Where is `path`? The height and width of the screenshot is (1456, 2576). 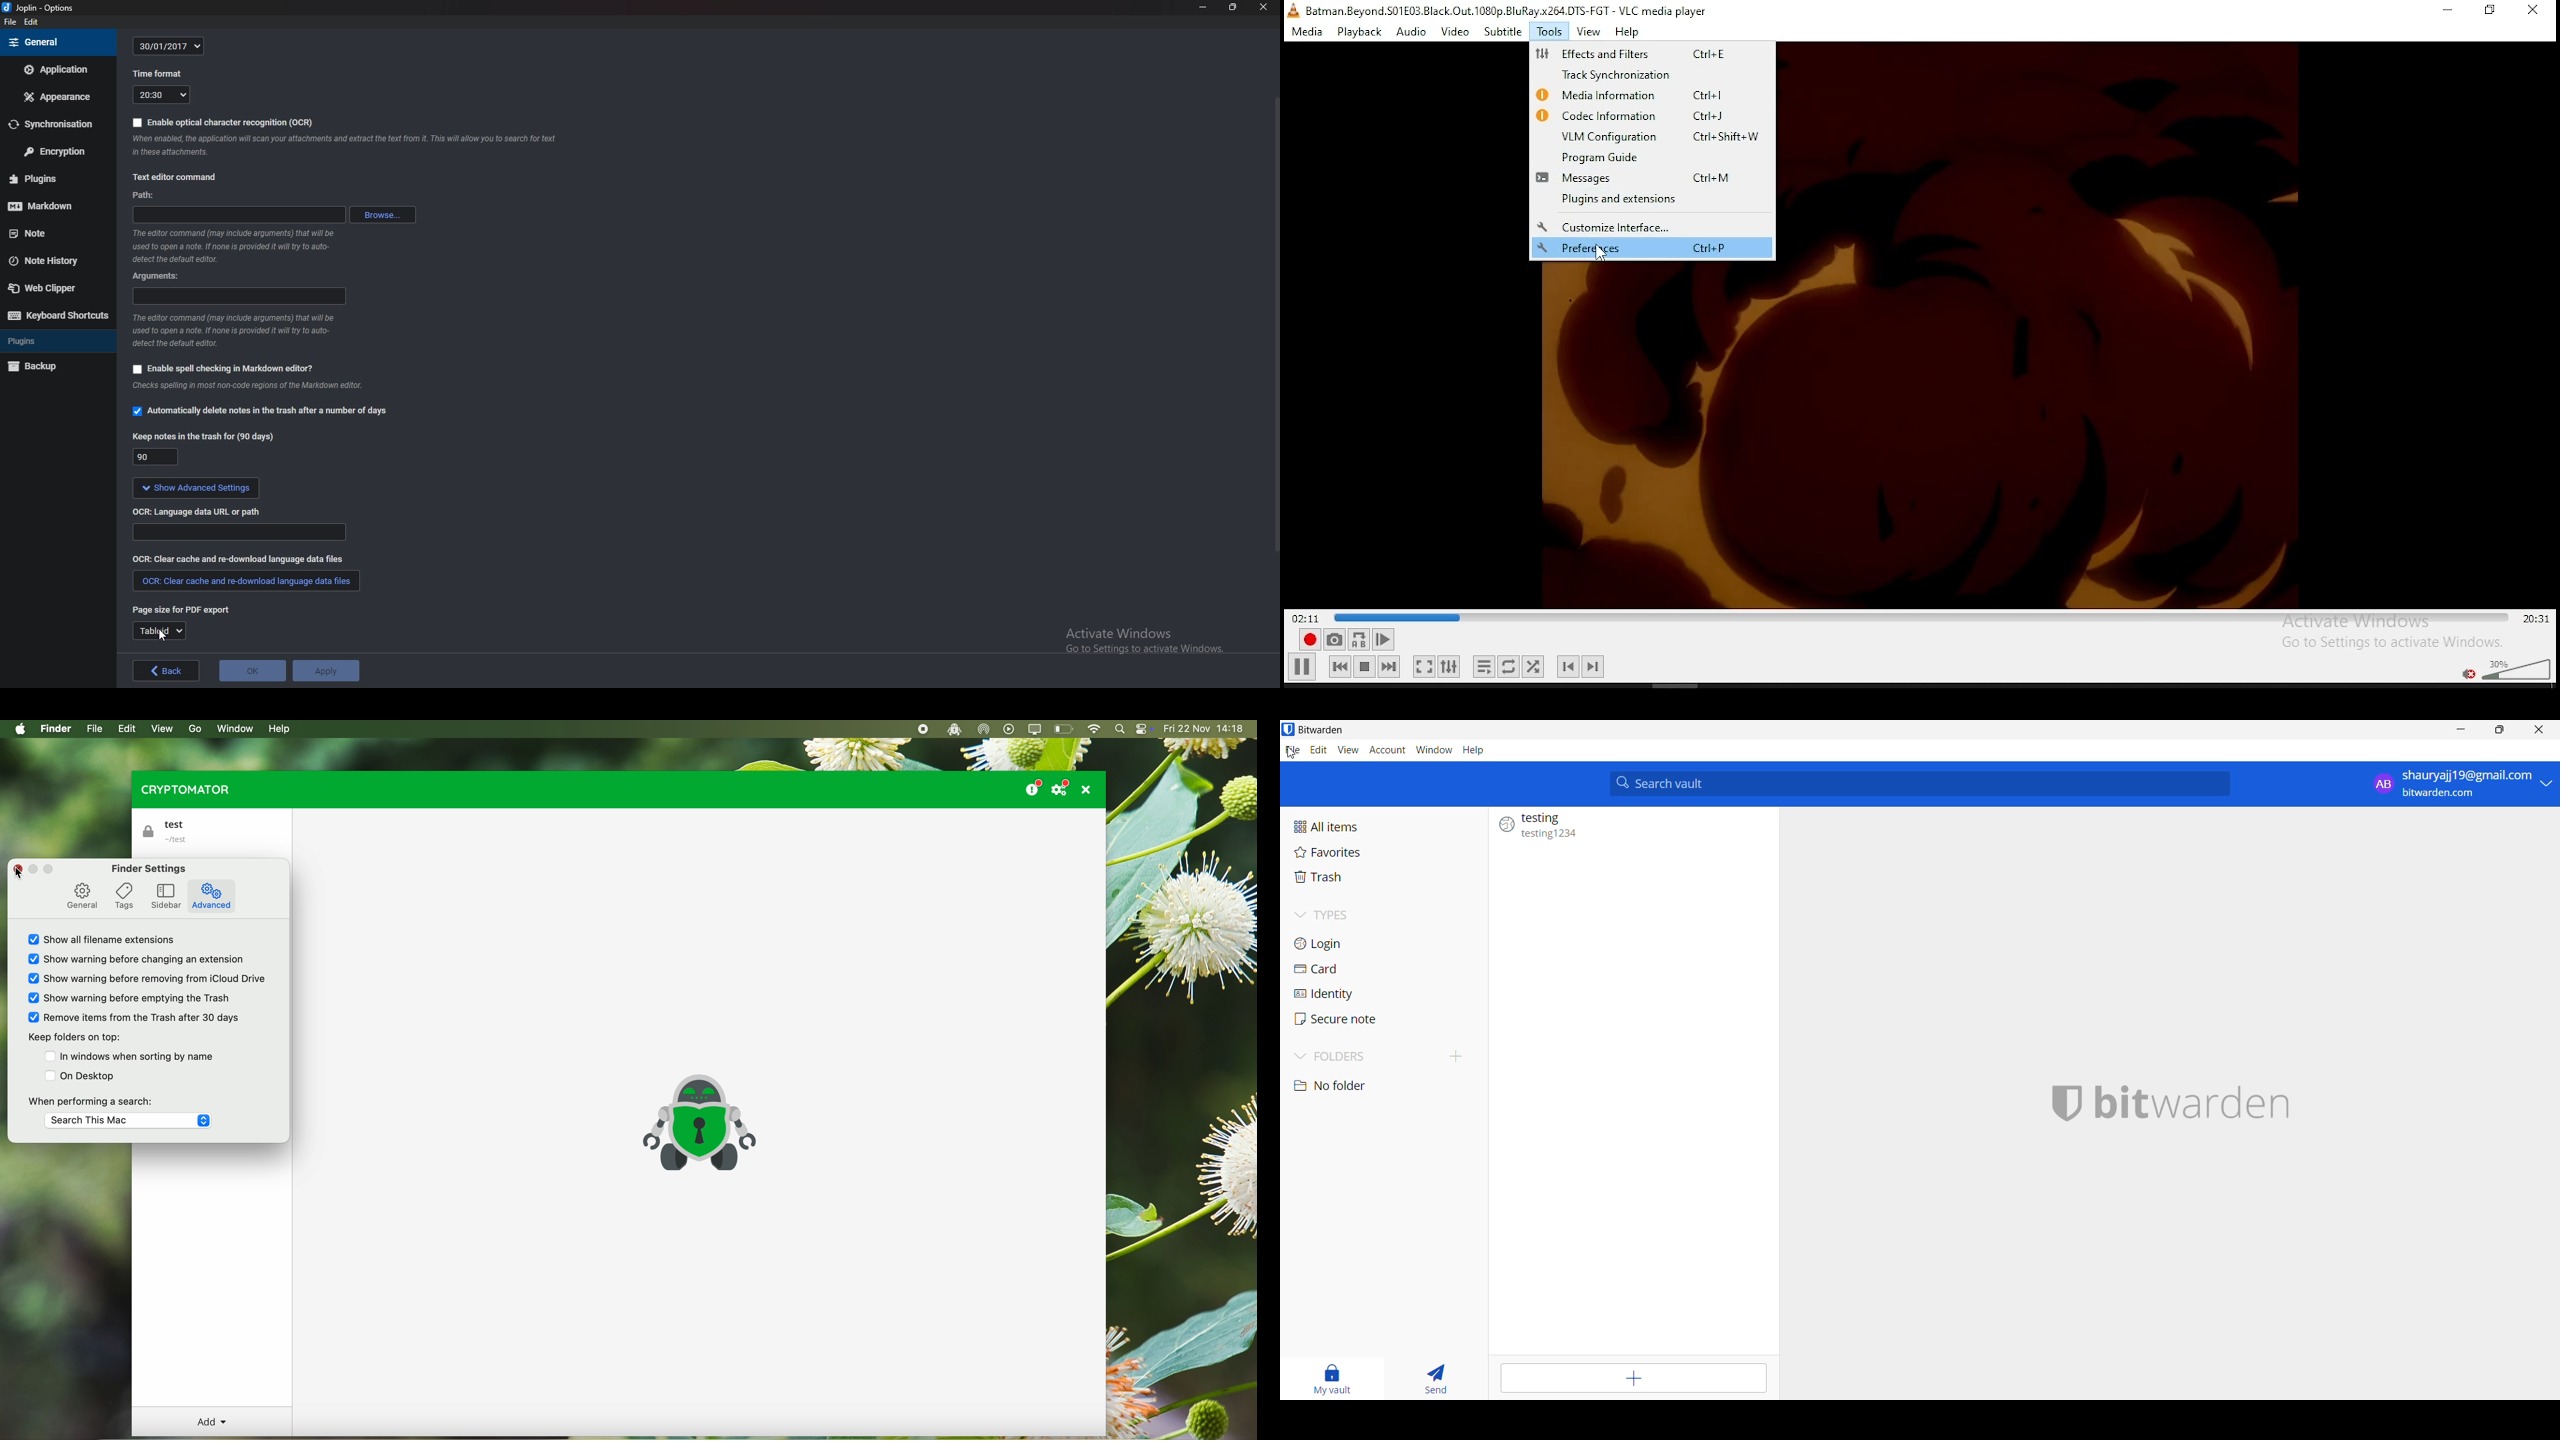
path is located at coordinates (235, 215).